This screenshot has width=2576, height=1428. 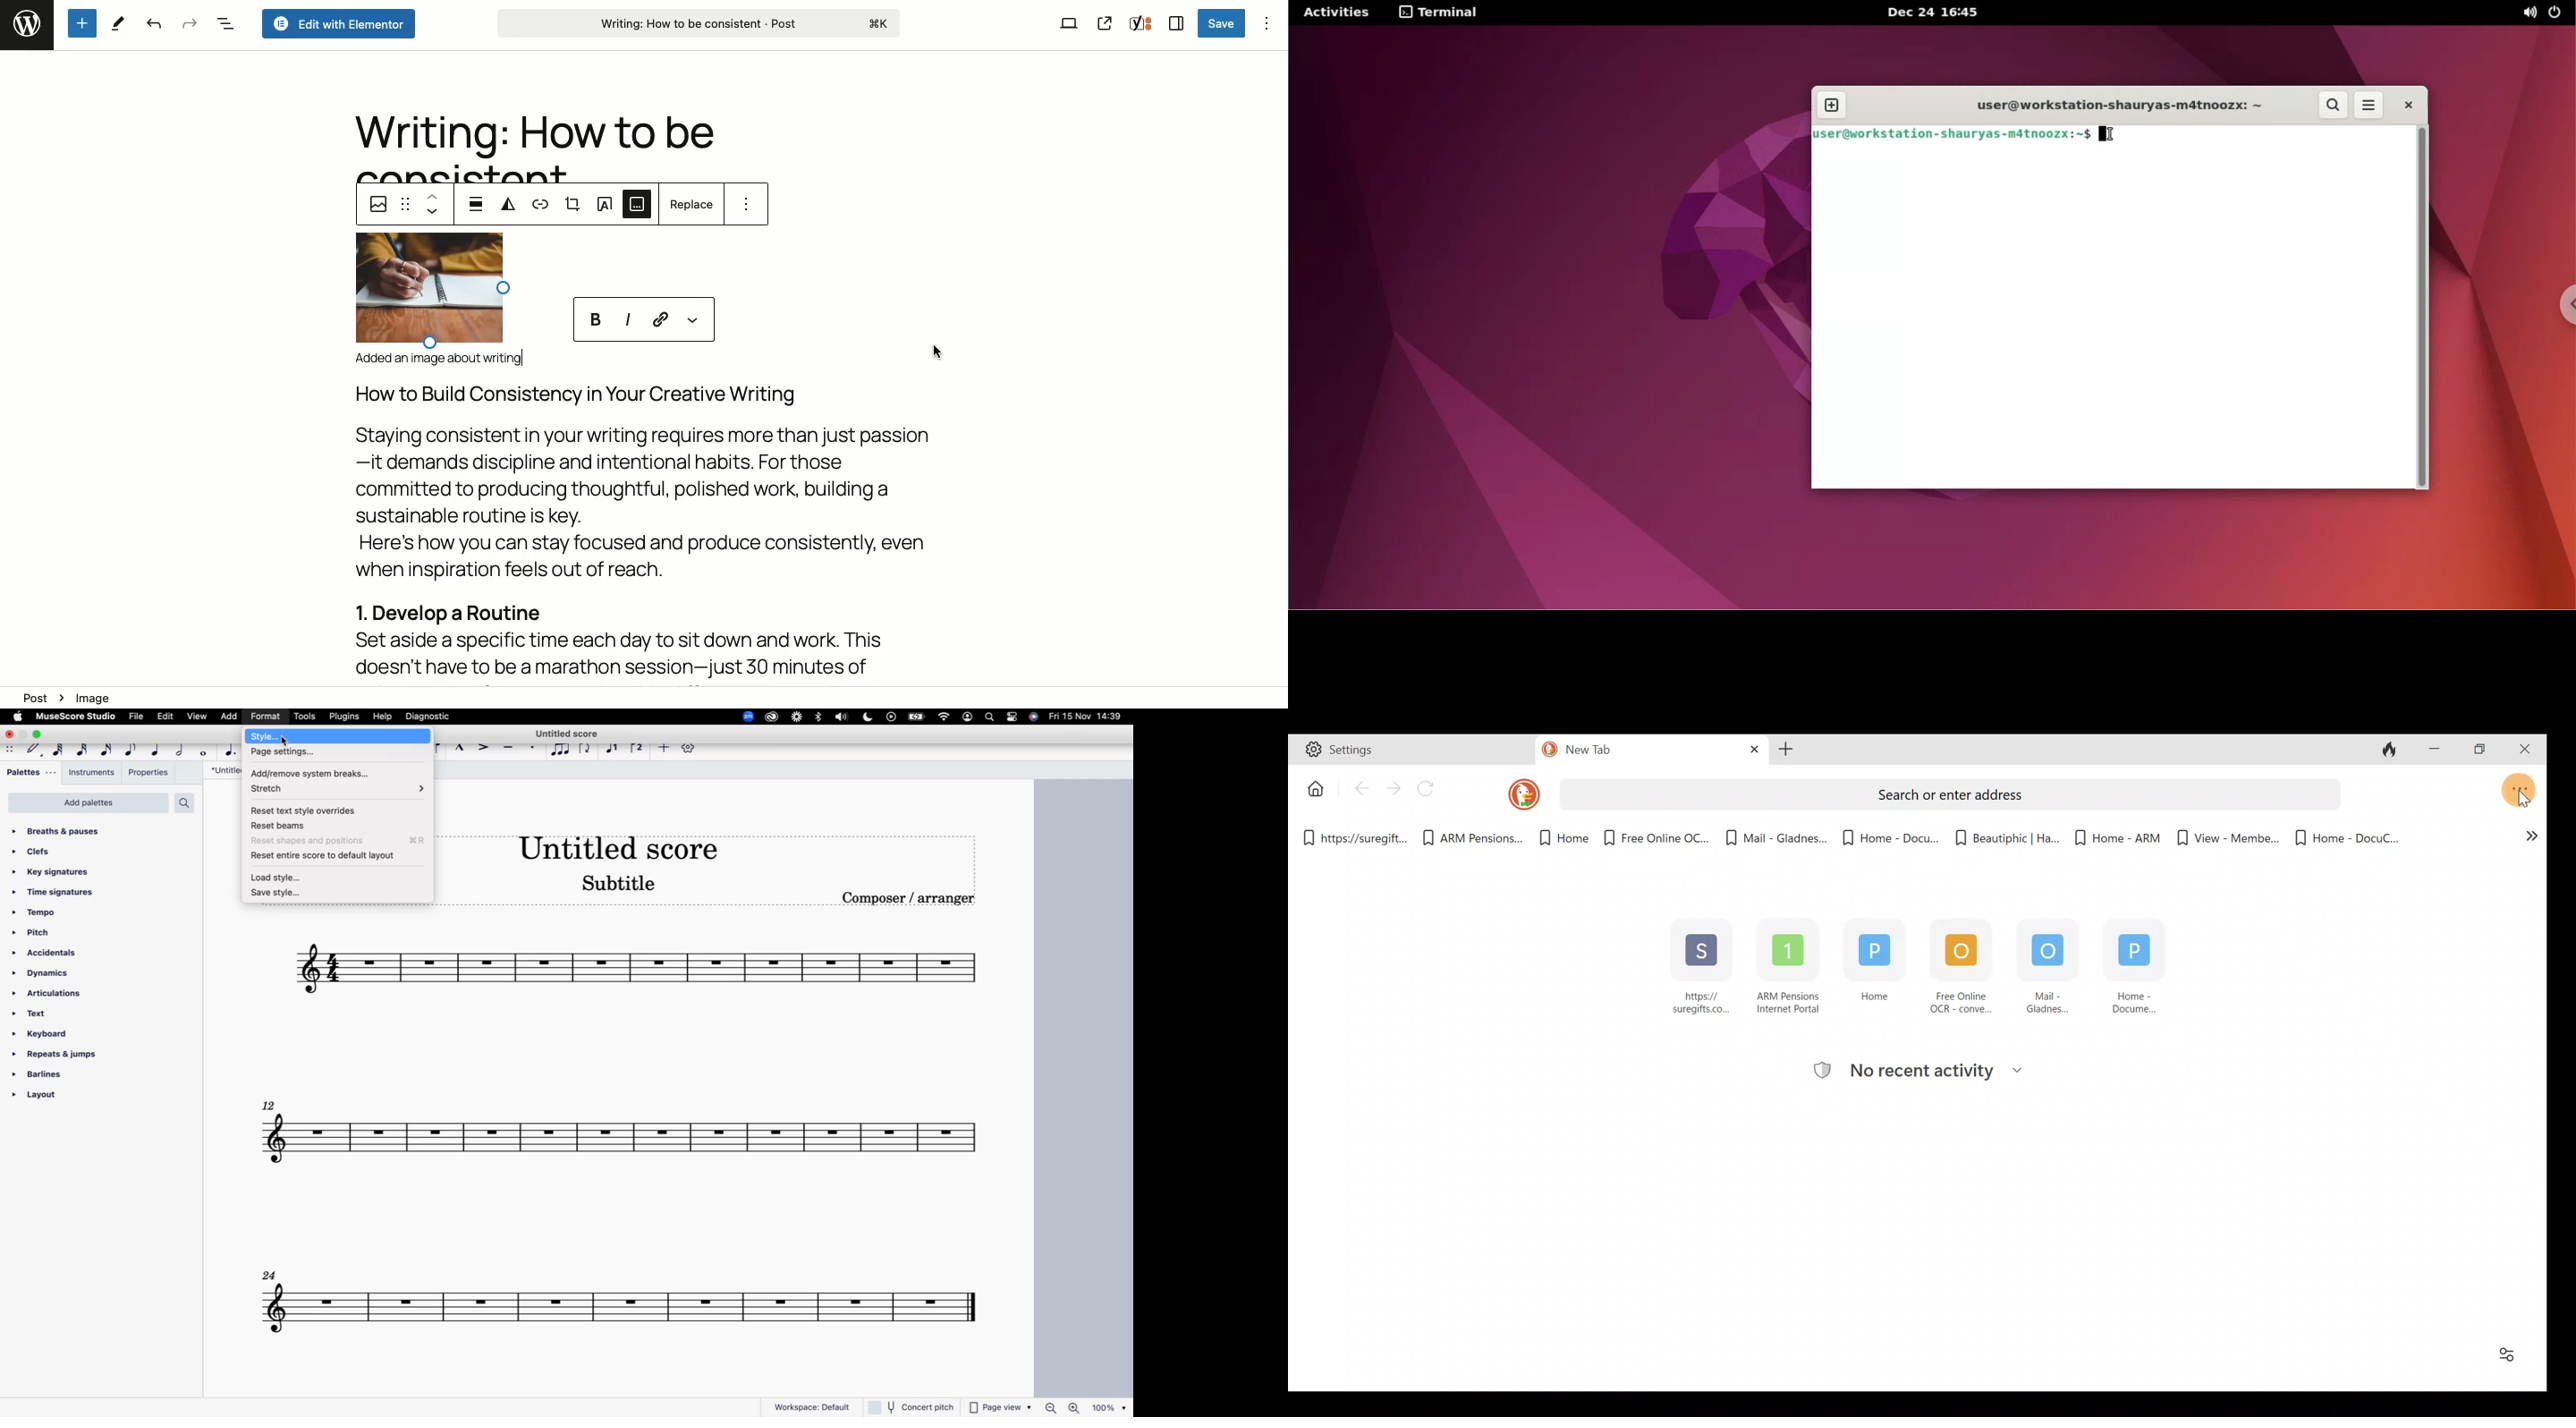 I want to click on reset entire score to default layout, so click(x=333, y=856).